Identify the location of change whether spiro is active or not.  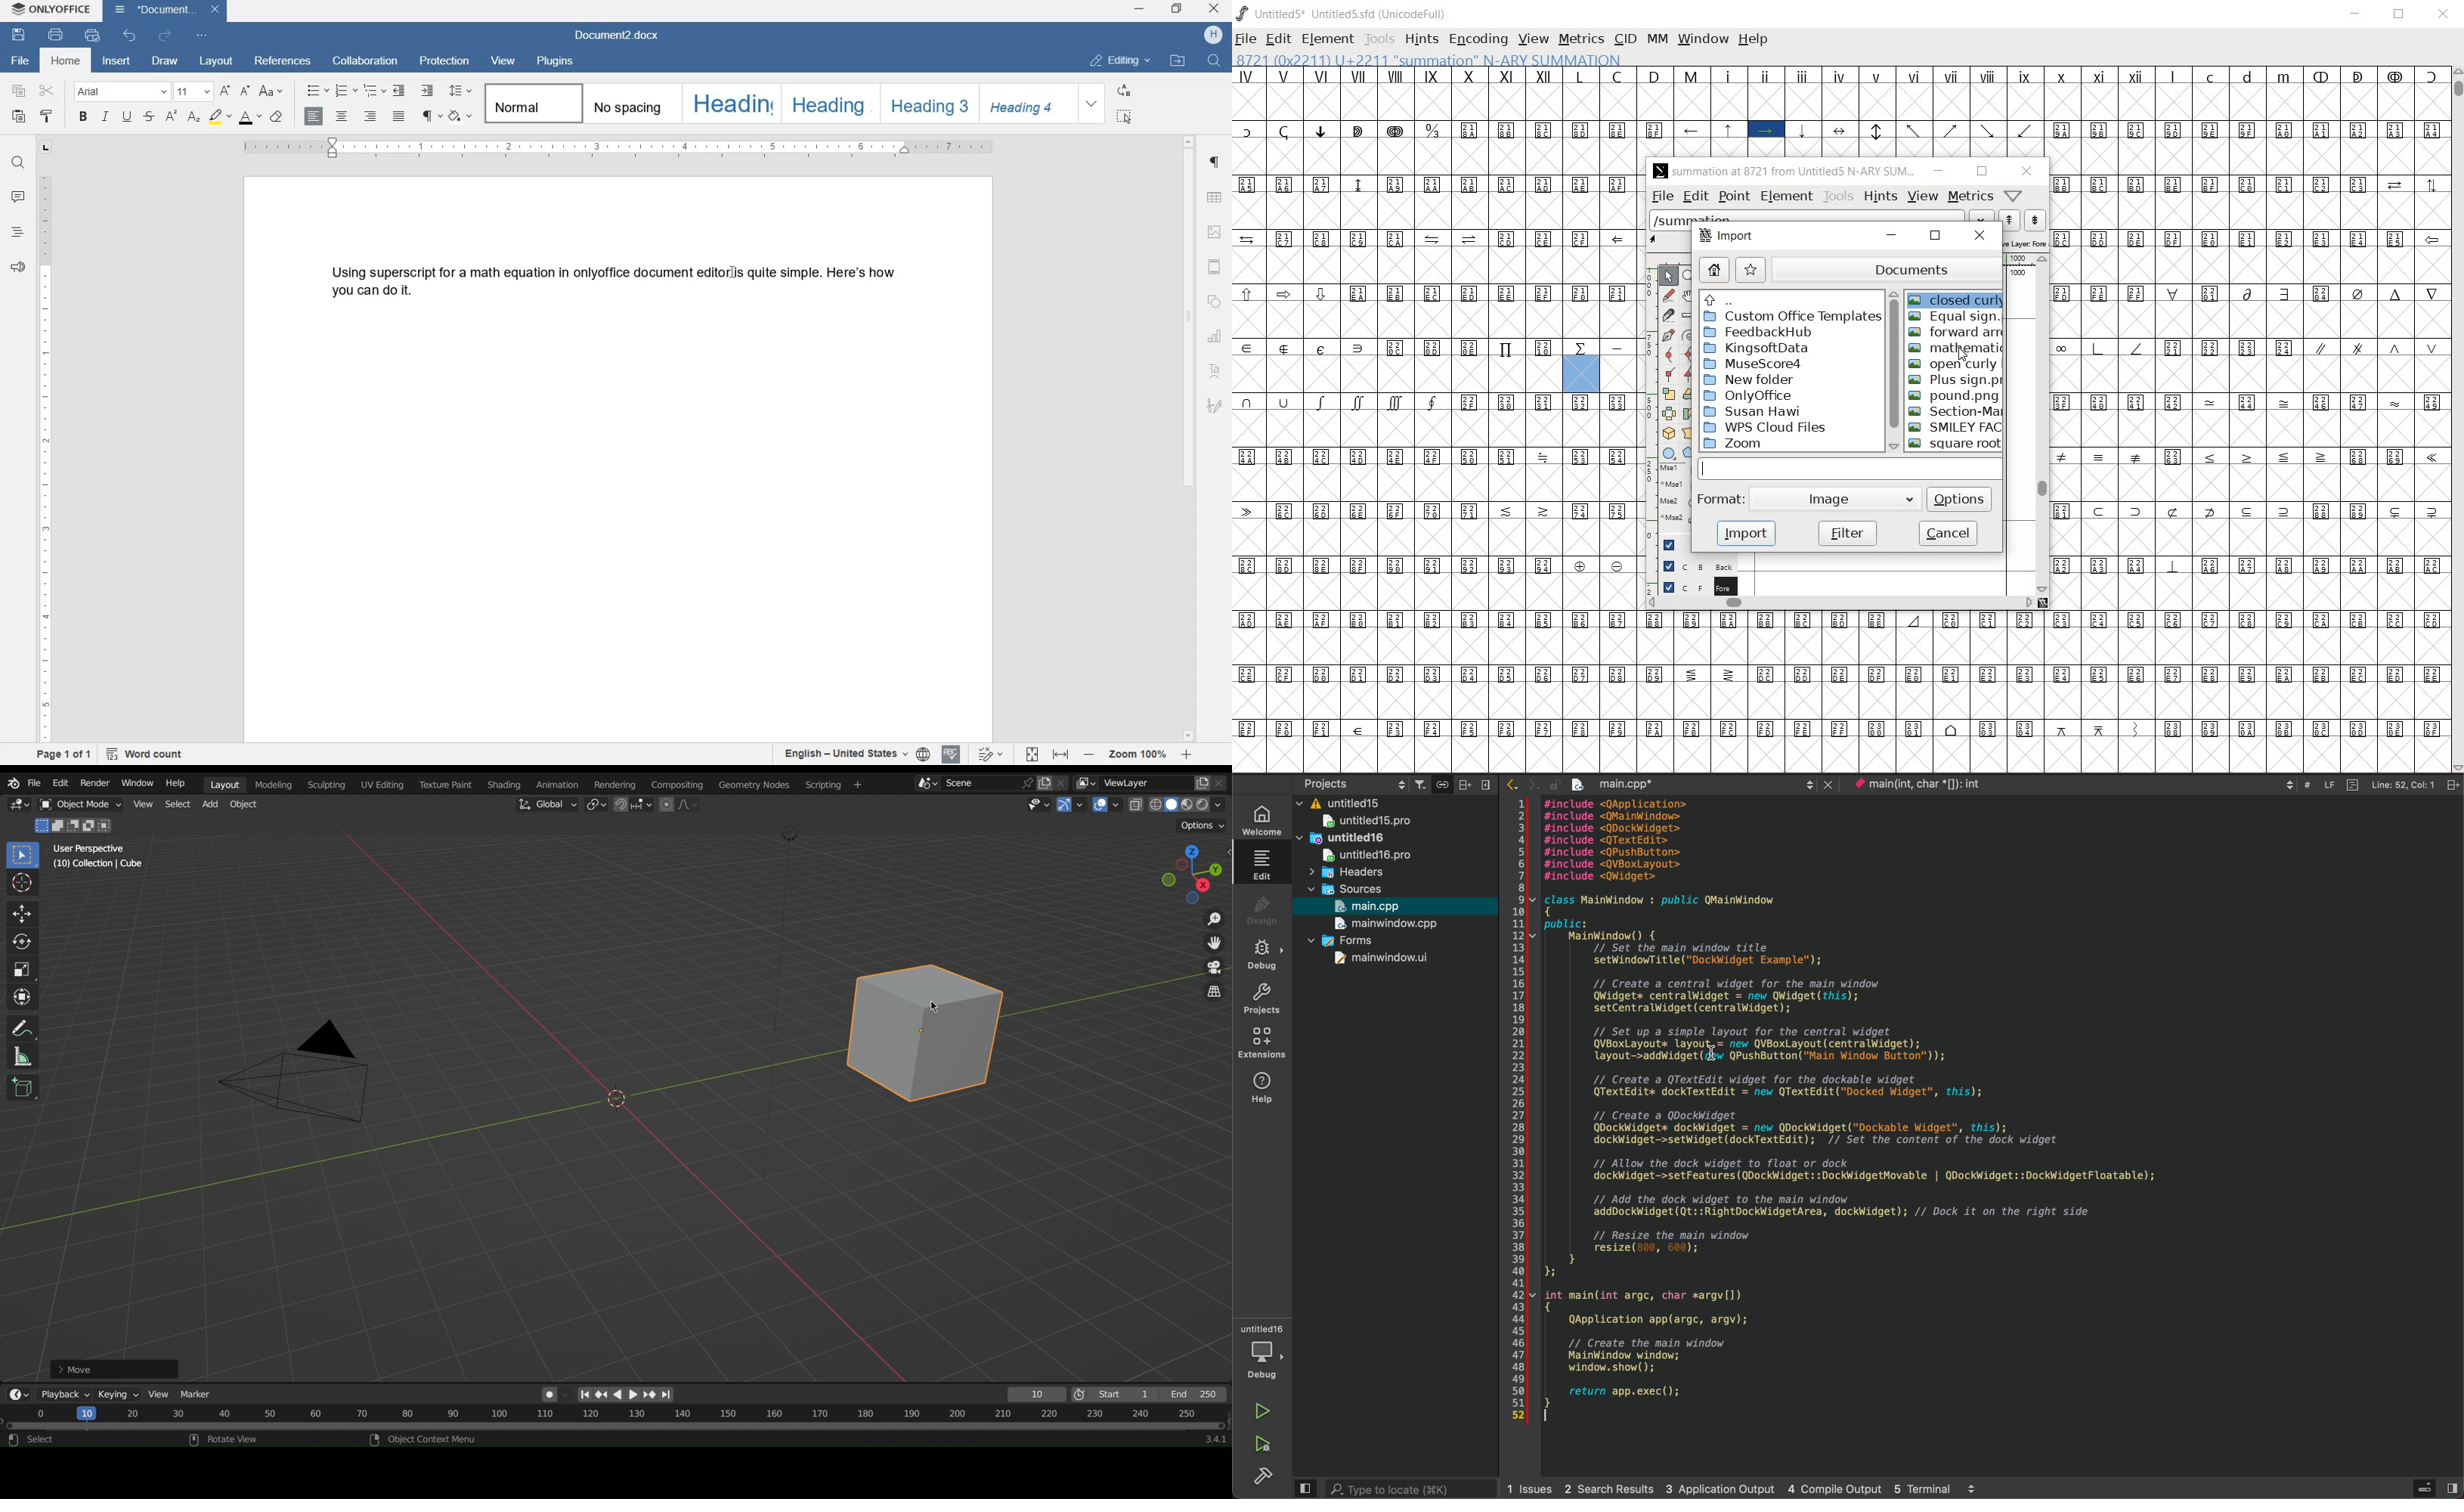
(1689, 334).